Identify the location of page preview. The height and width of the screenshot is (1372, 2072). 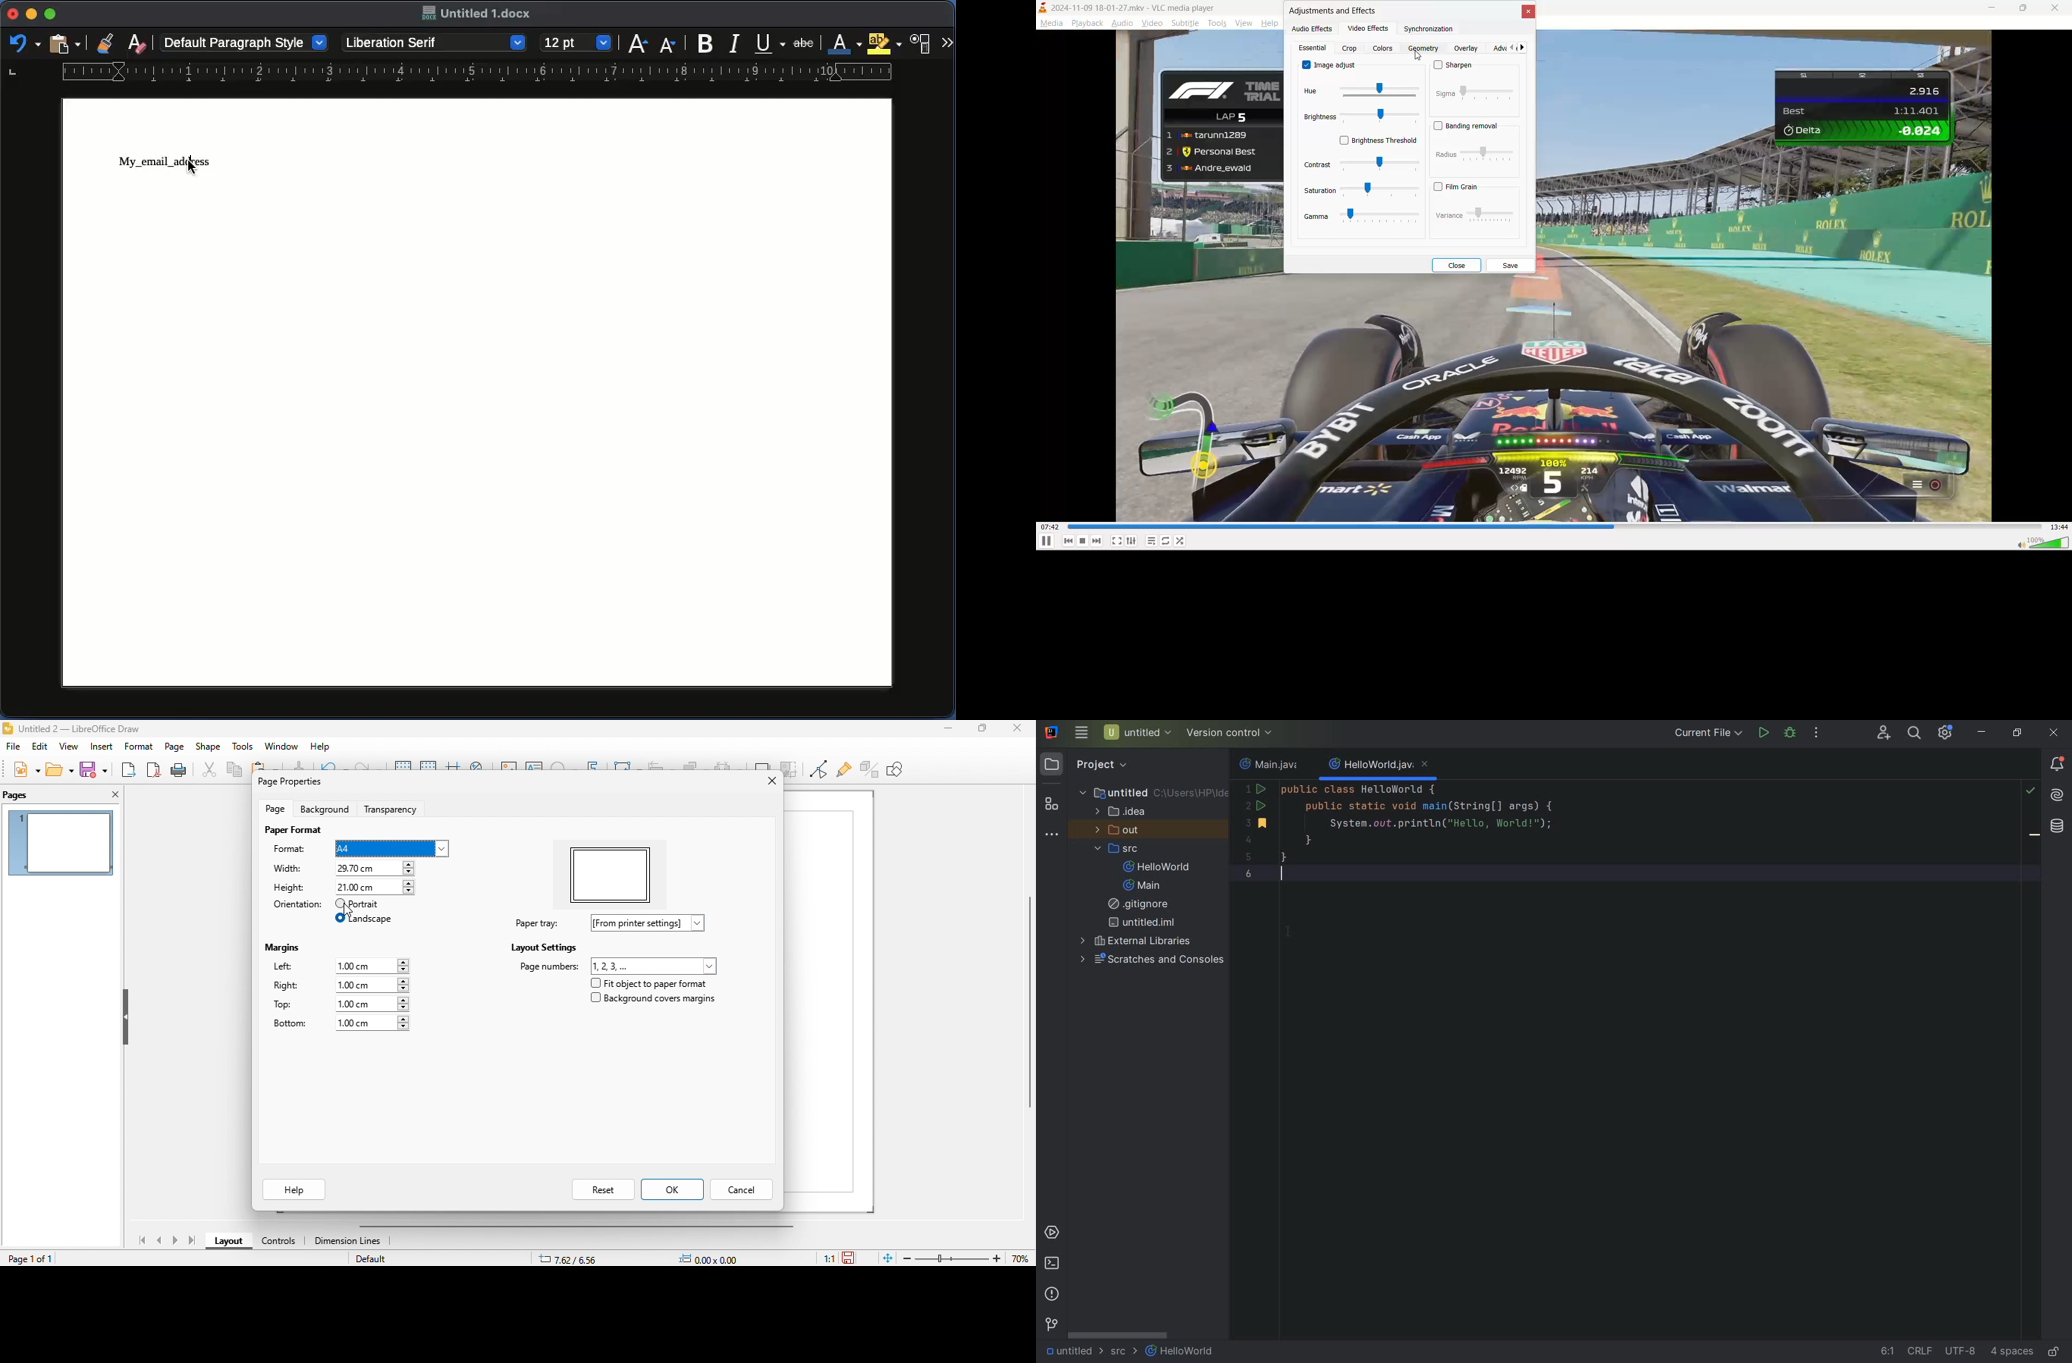
(61, 843).